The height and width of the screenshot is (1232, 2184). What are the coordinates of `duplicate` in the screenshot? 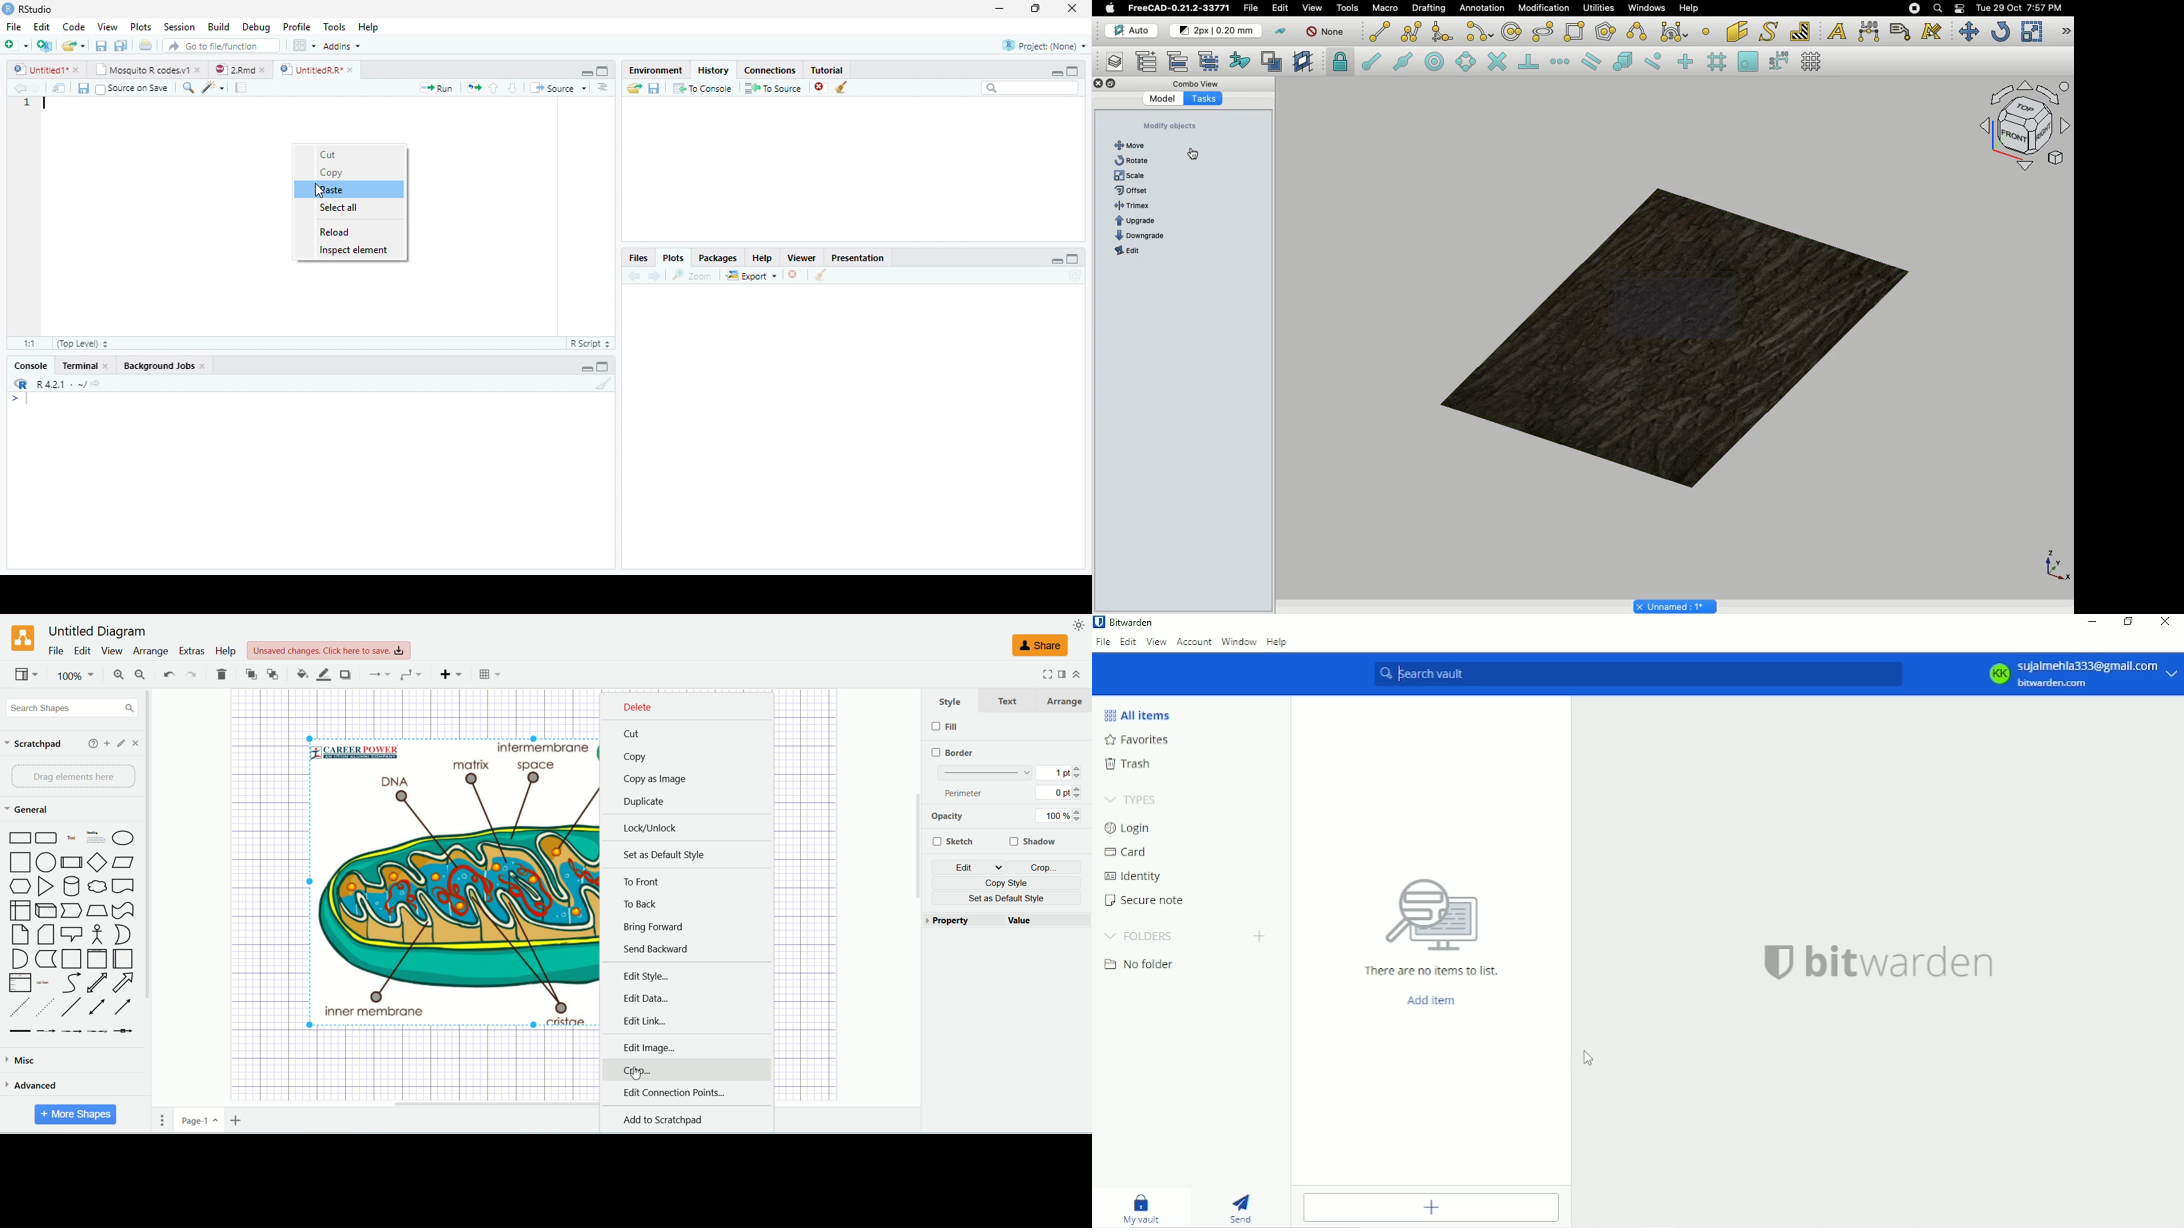 It's located at (646, 802).